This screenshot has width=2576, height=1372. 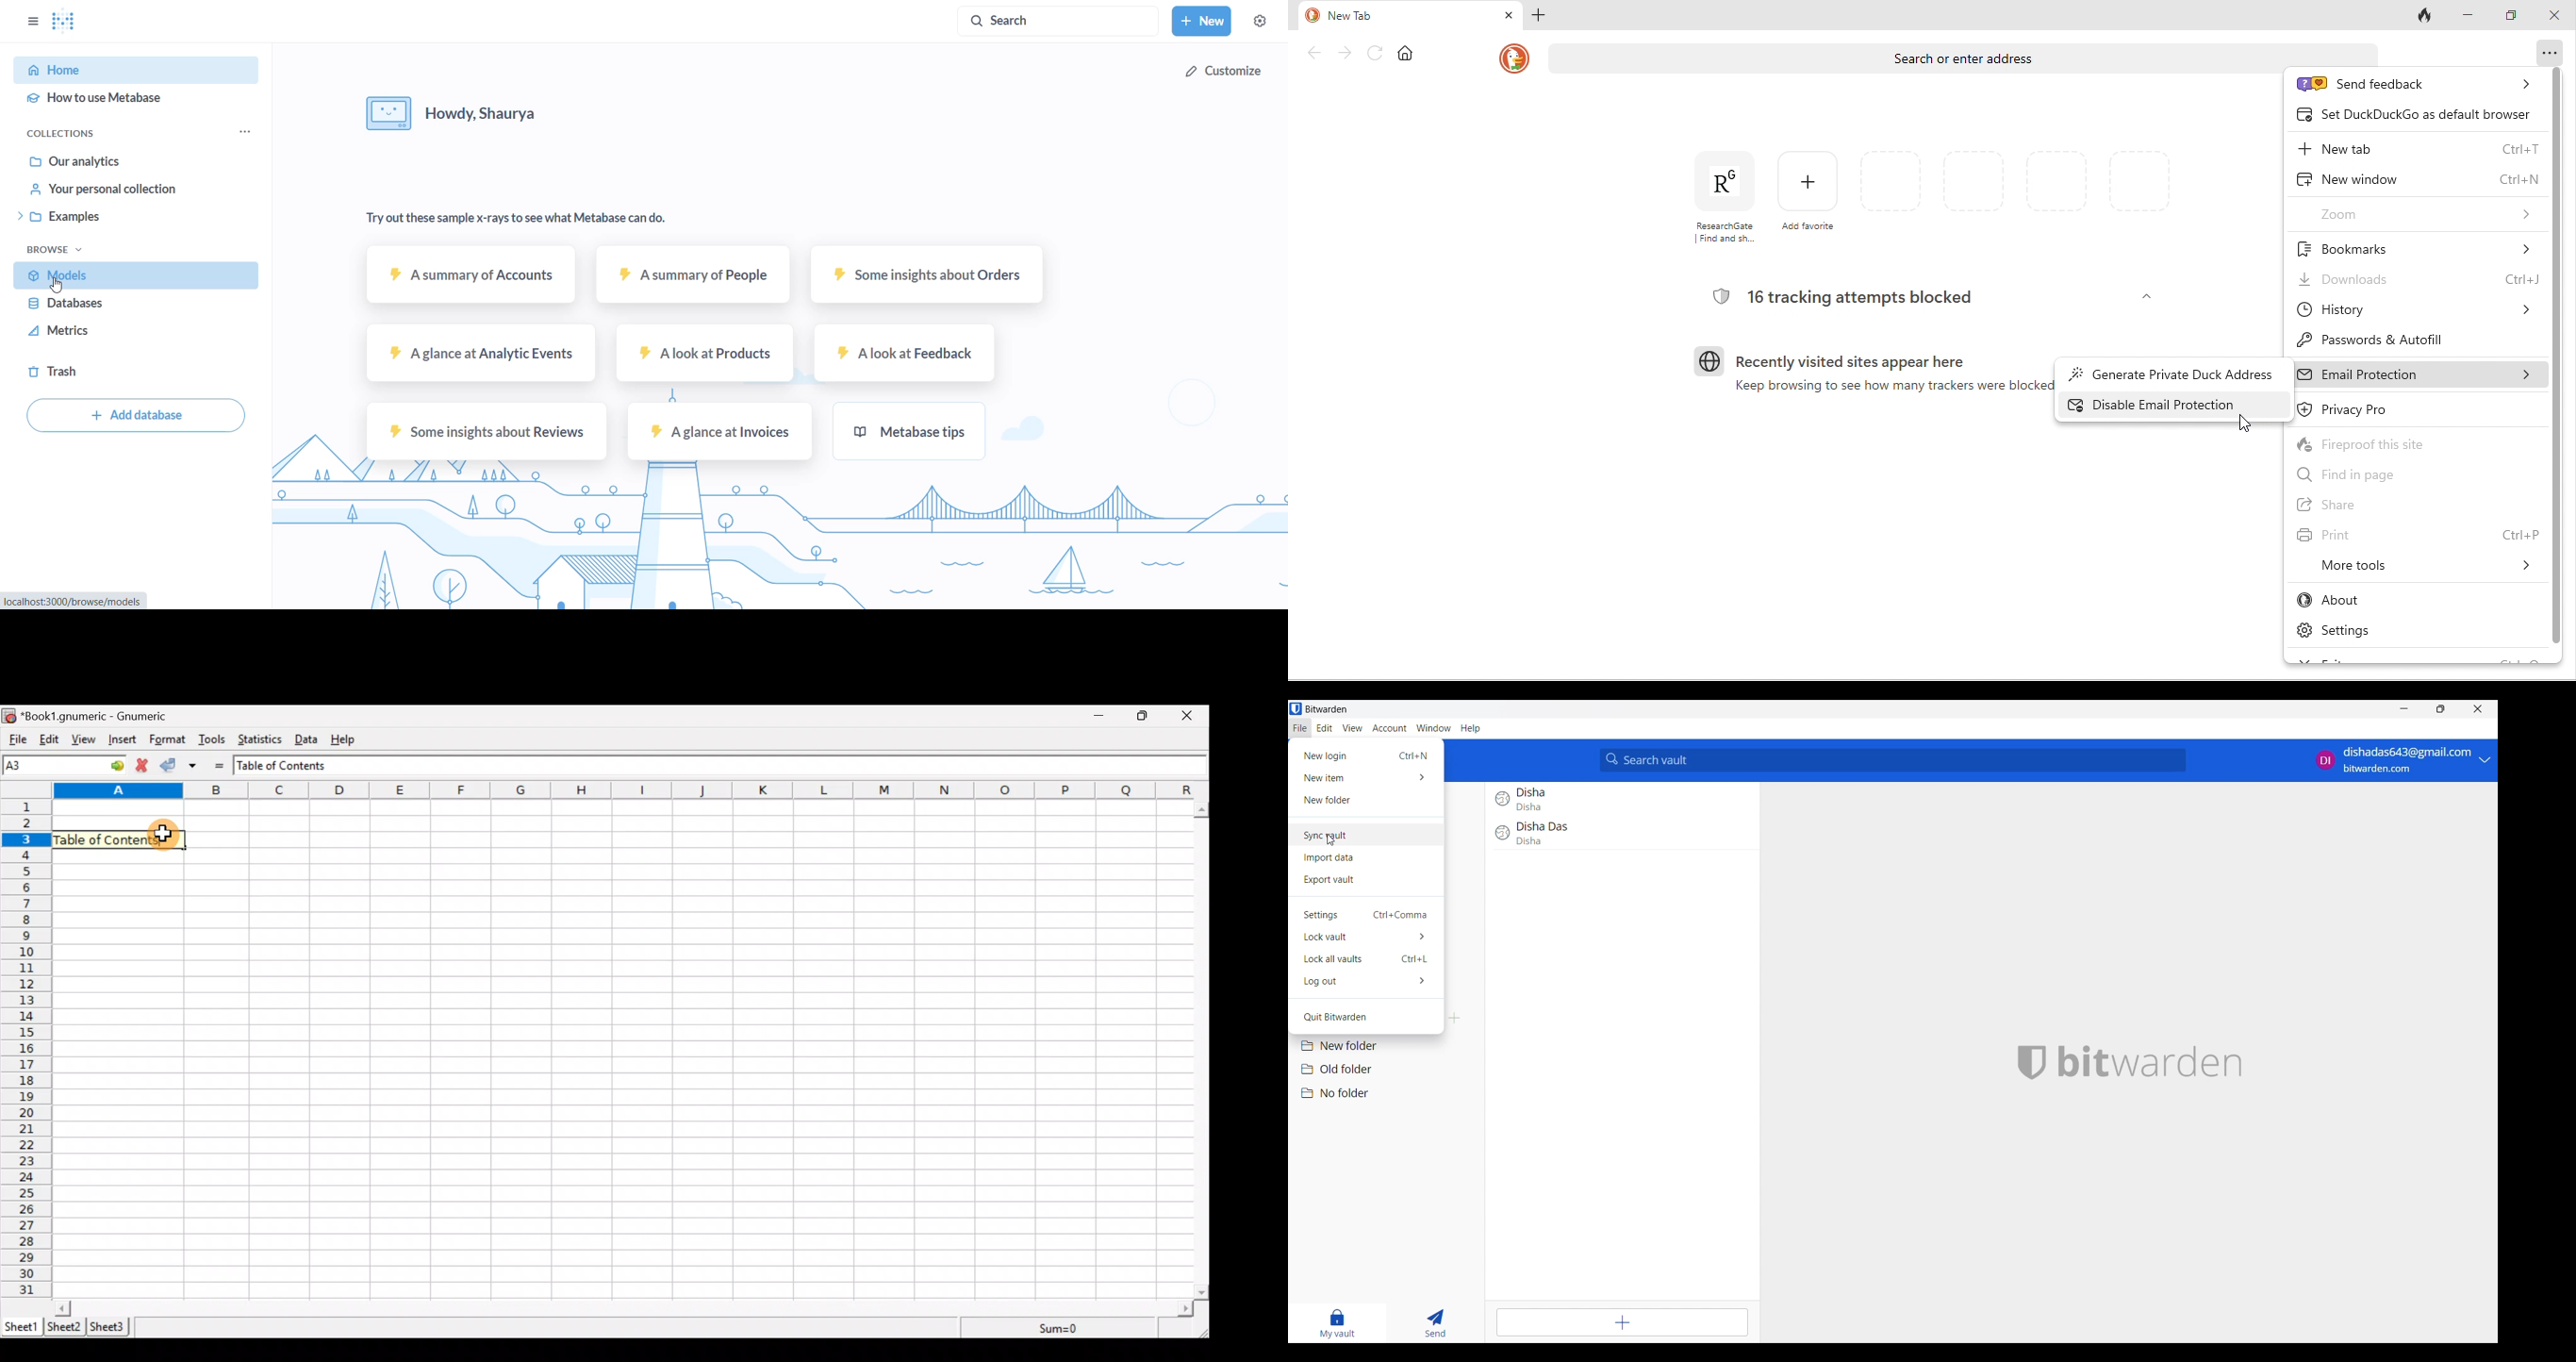 What do you see at coordinates (1389, 1093) in the screenshot?
I see `No folder` at bounding box center [1389, 1093].